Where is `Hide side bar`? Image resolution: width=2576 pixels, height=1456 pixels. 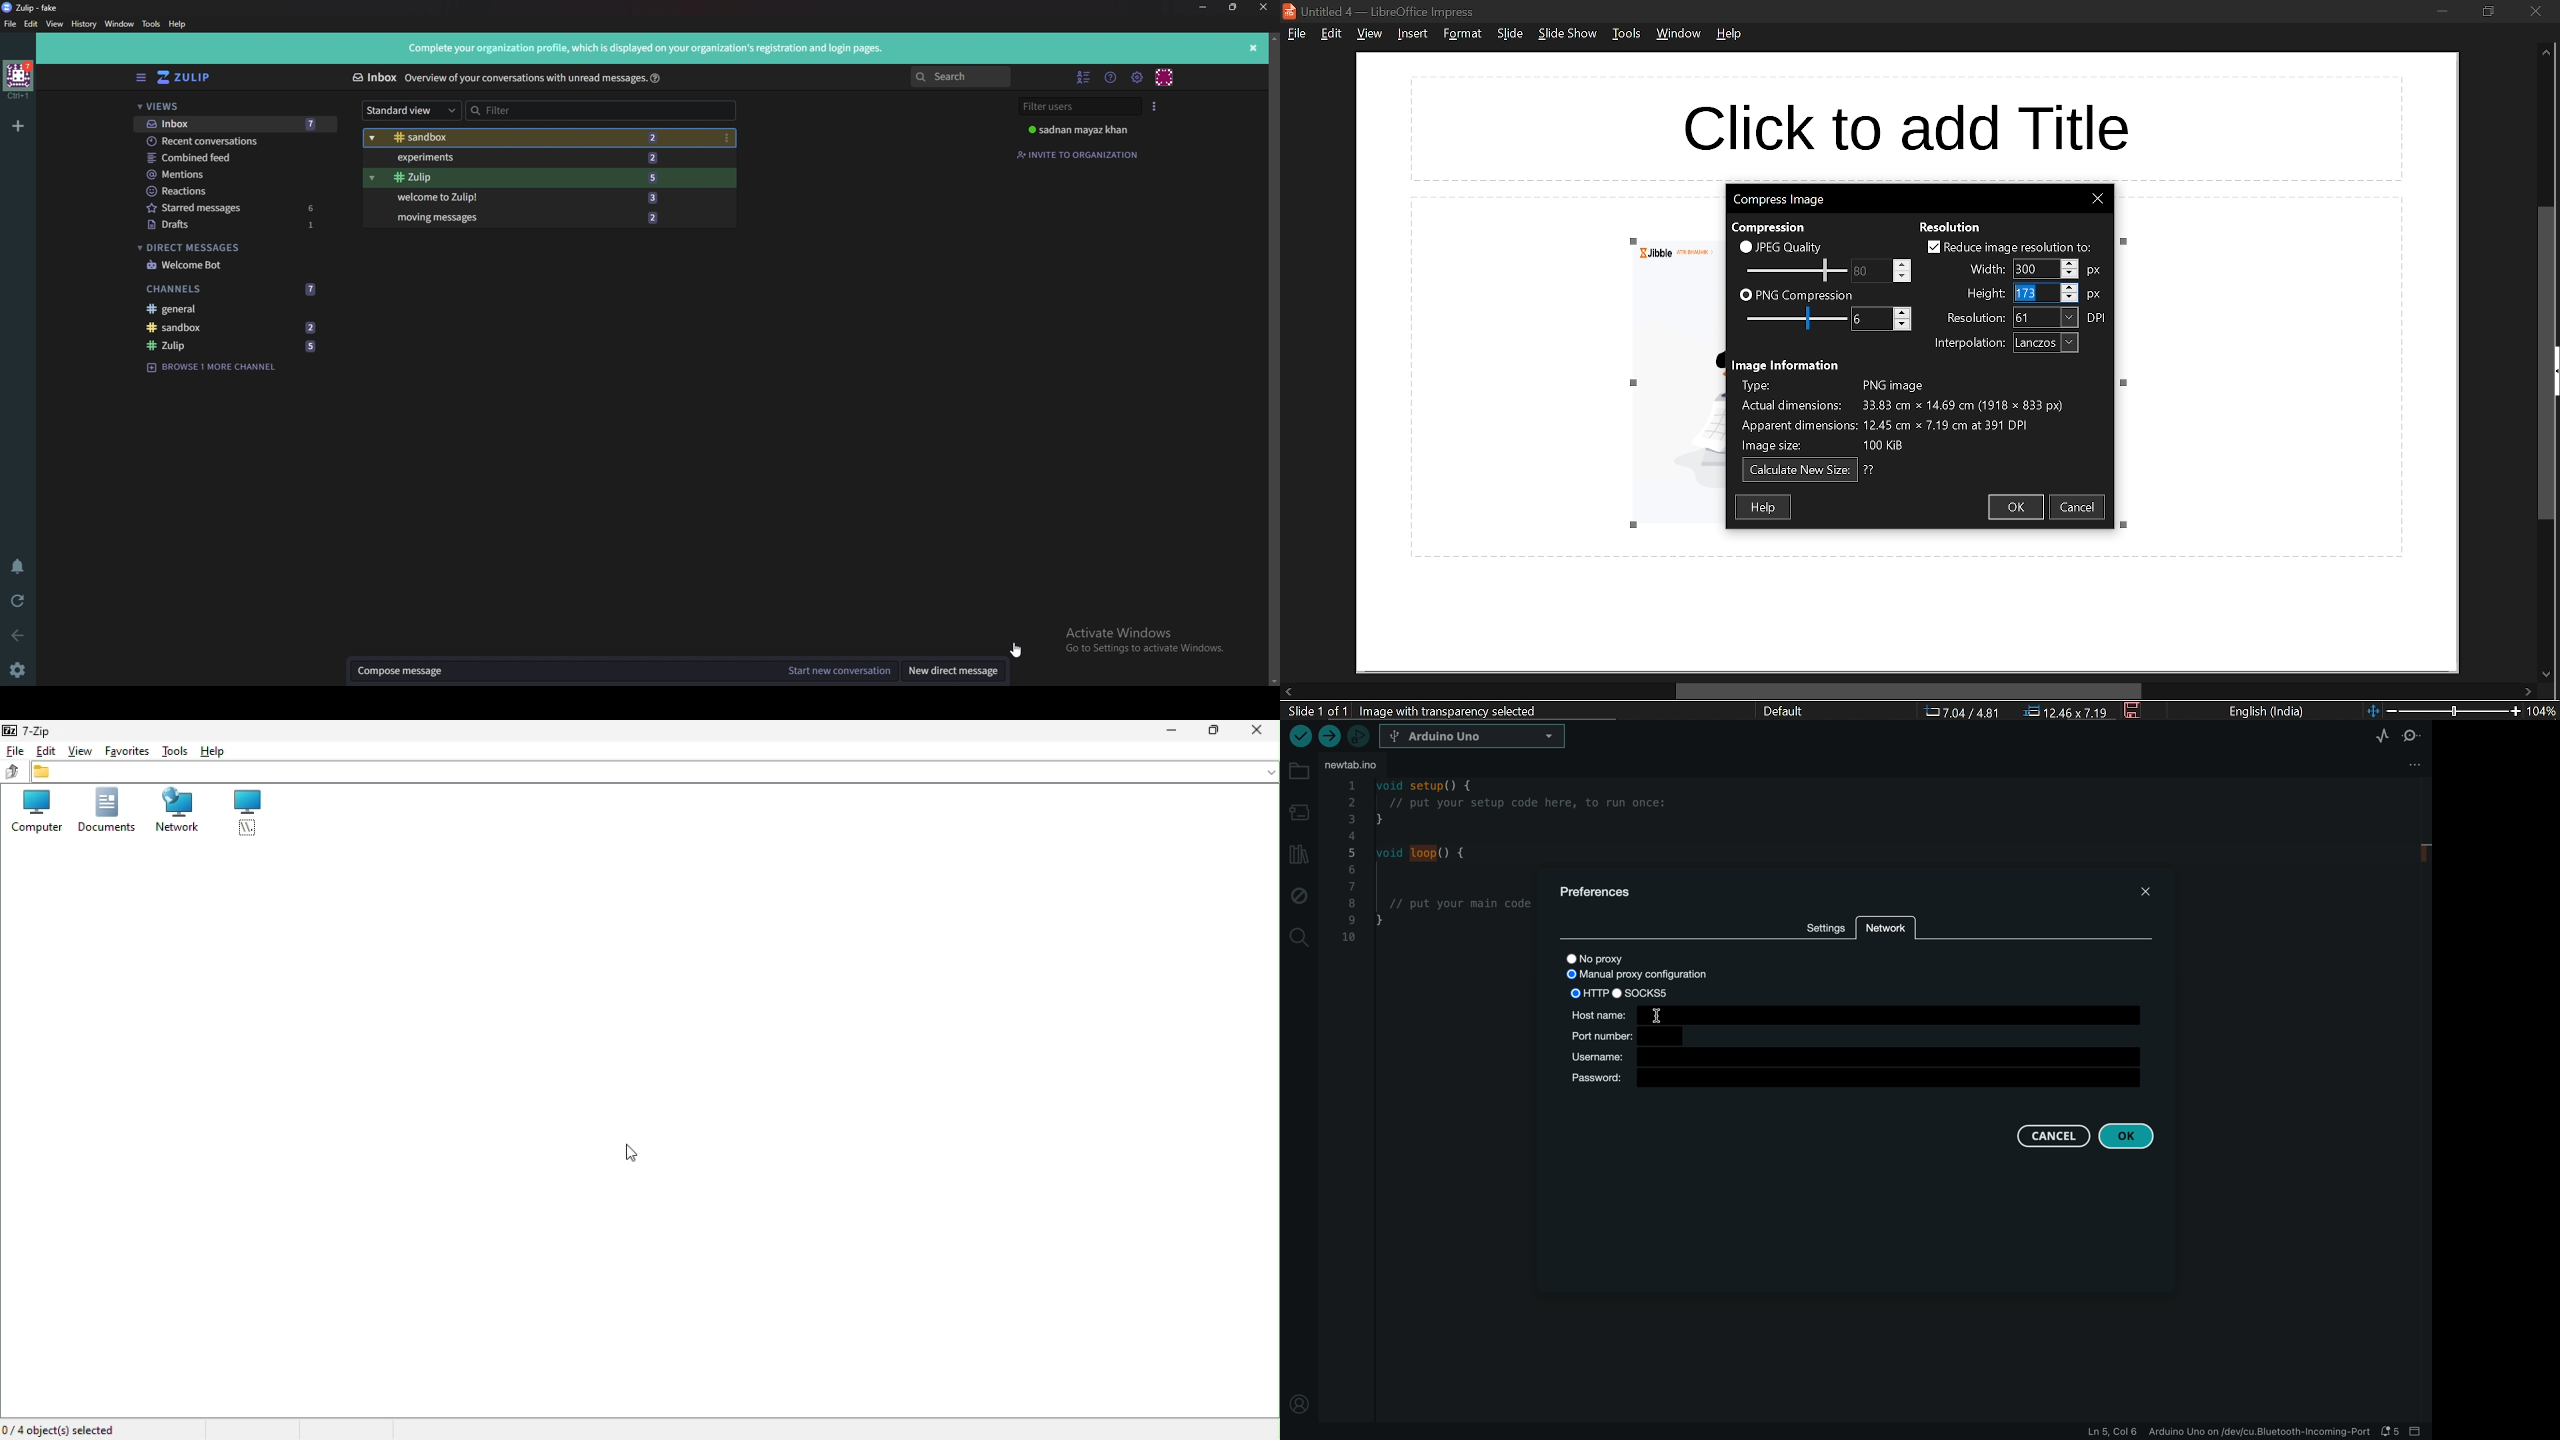
Hide side bar is located at coordinates (140, 77).